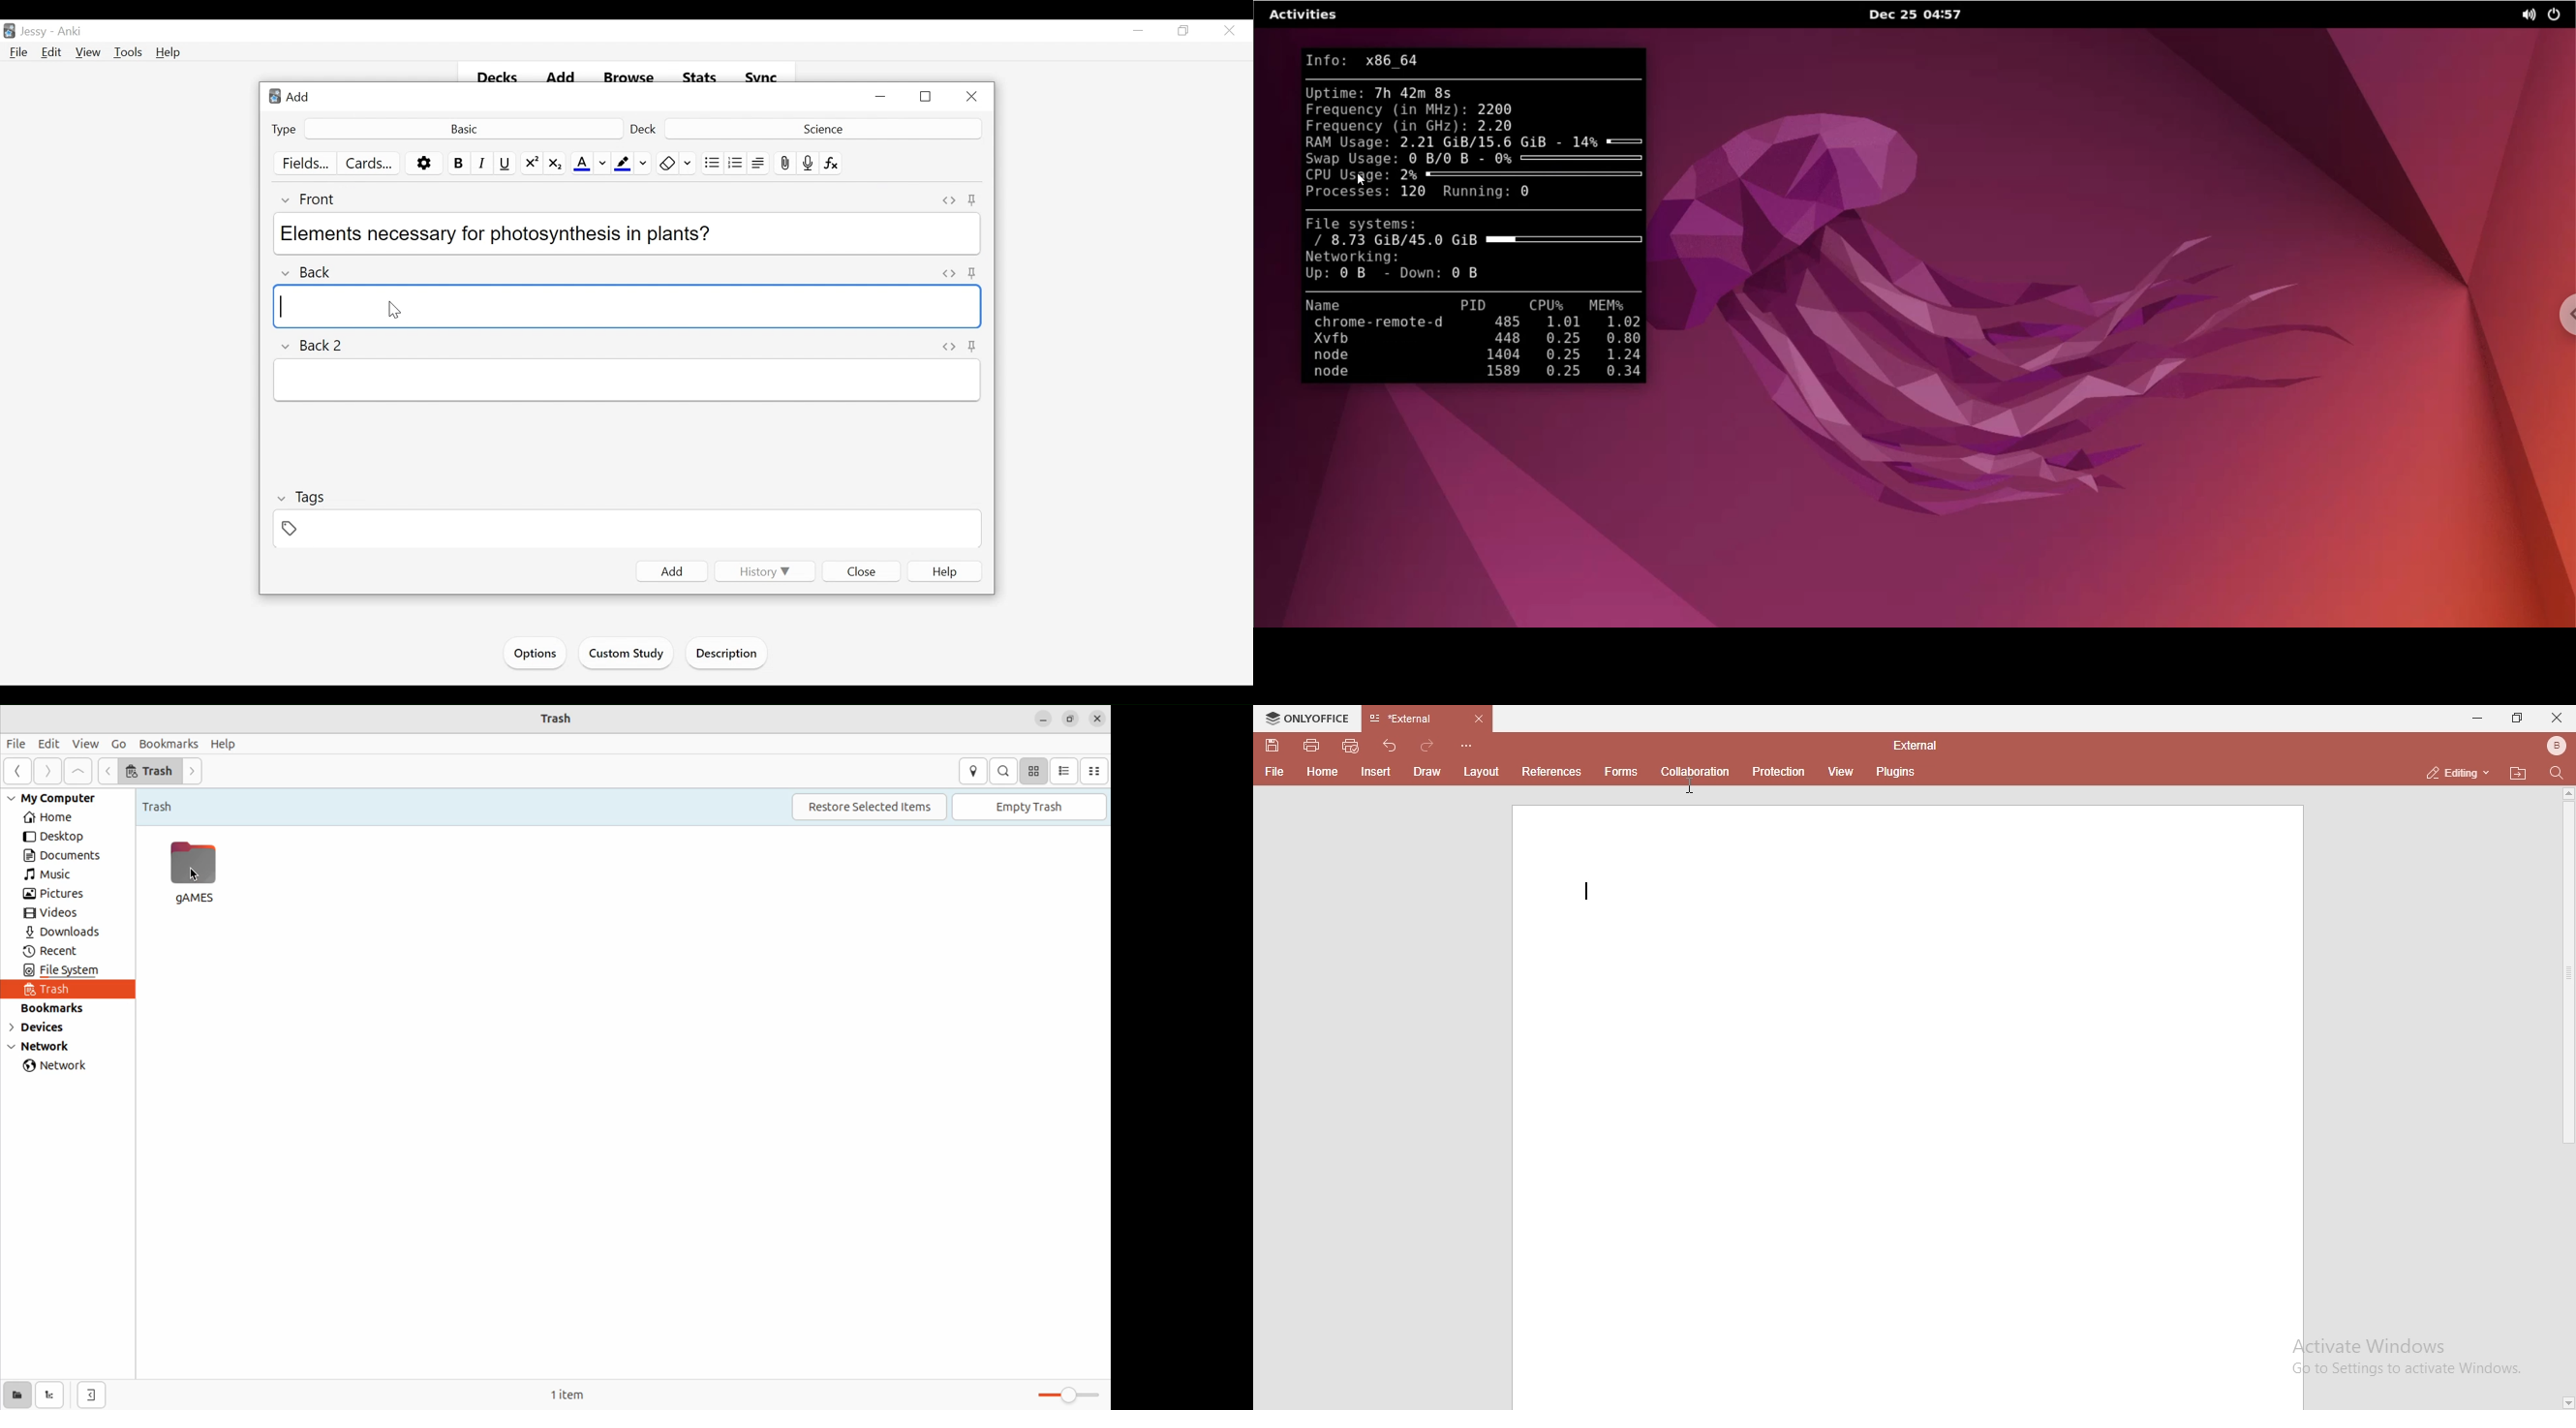  What do you see at coordinates (700, 78) in the screenshot?
I see `Stats` at bounding box center [700, 78].